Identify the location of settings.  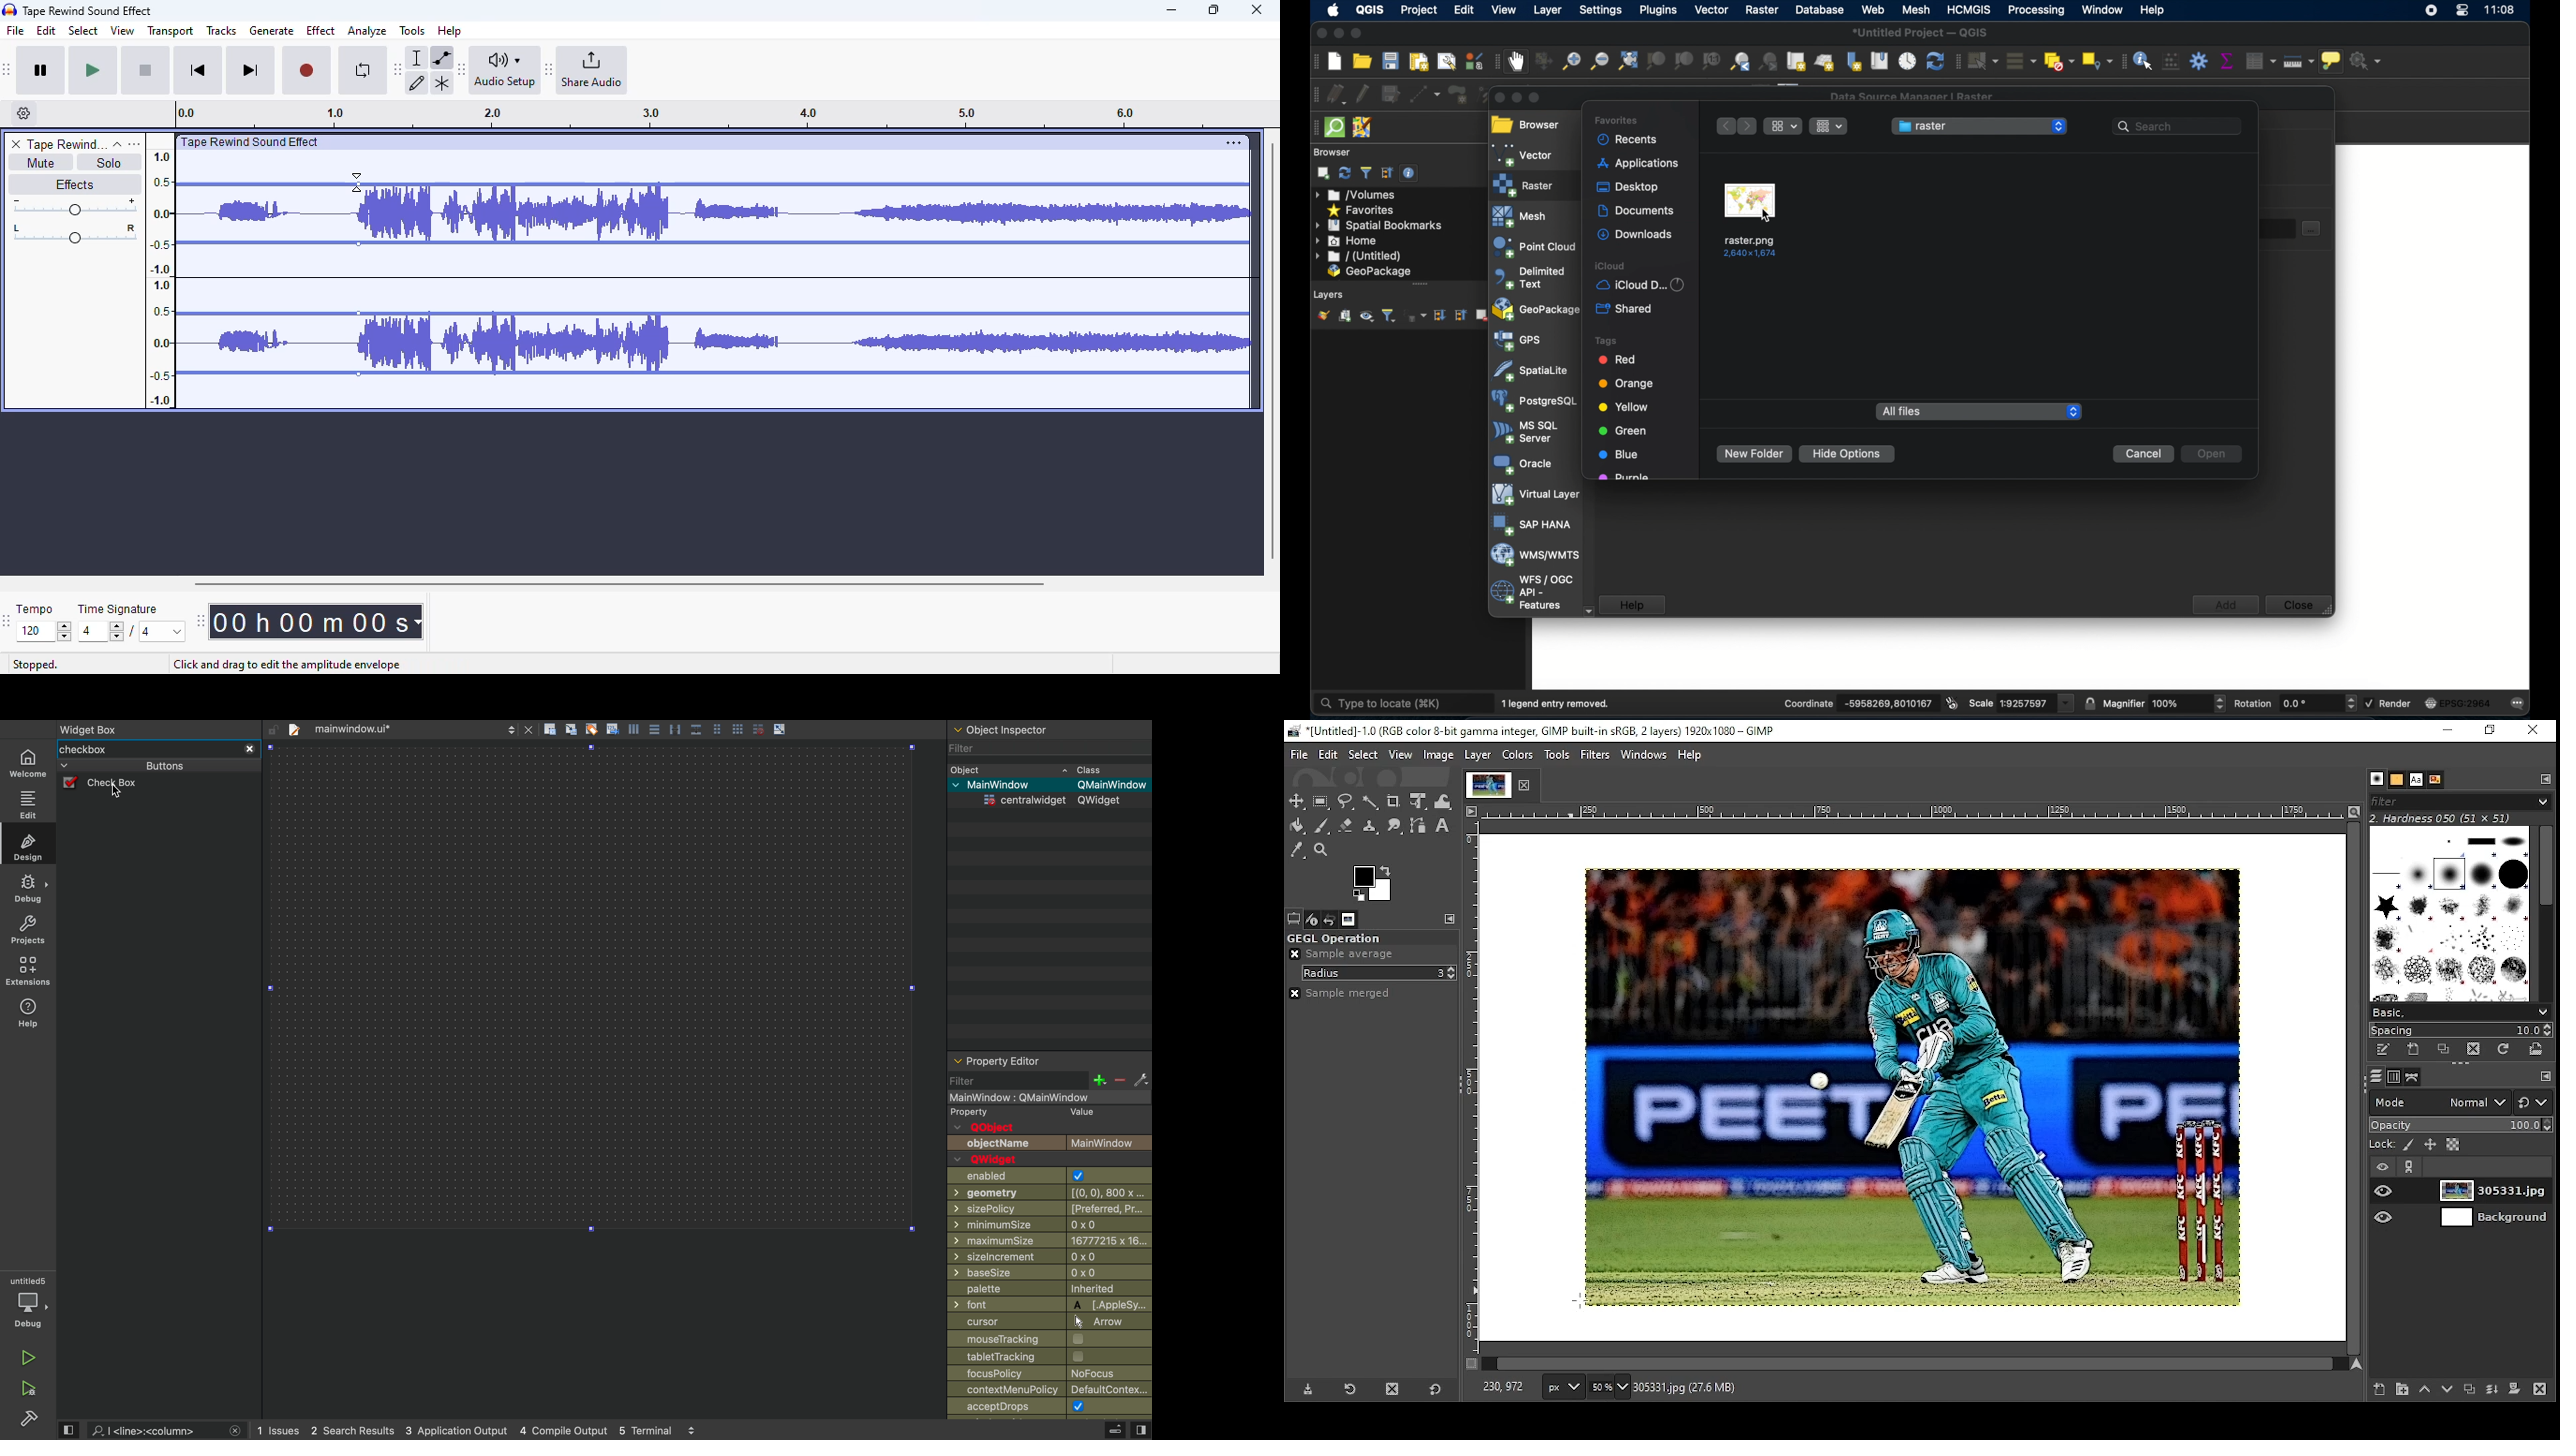
(1233, 142).